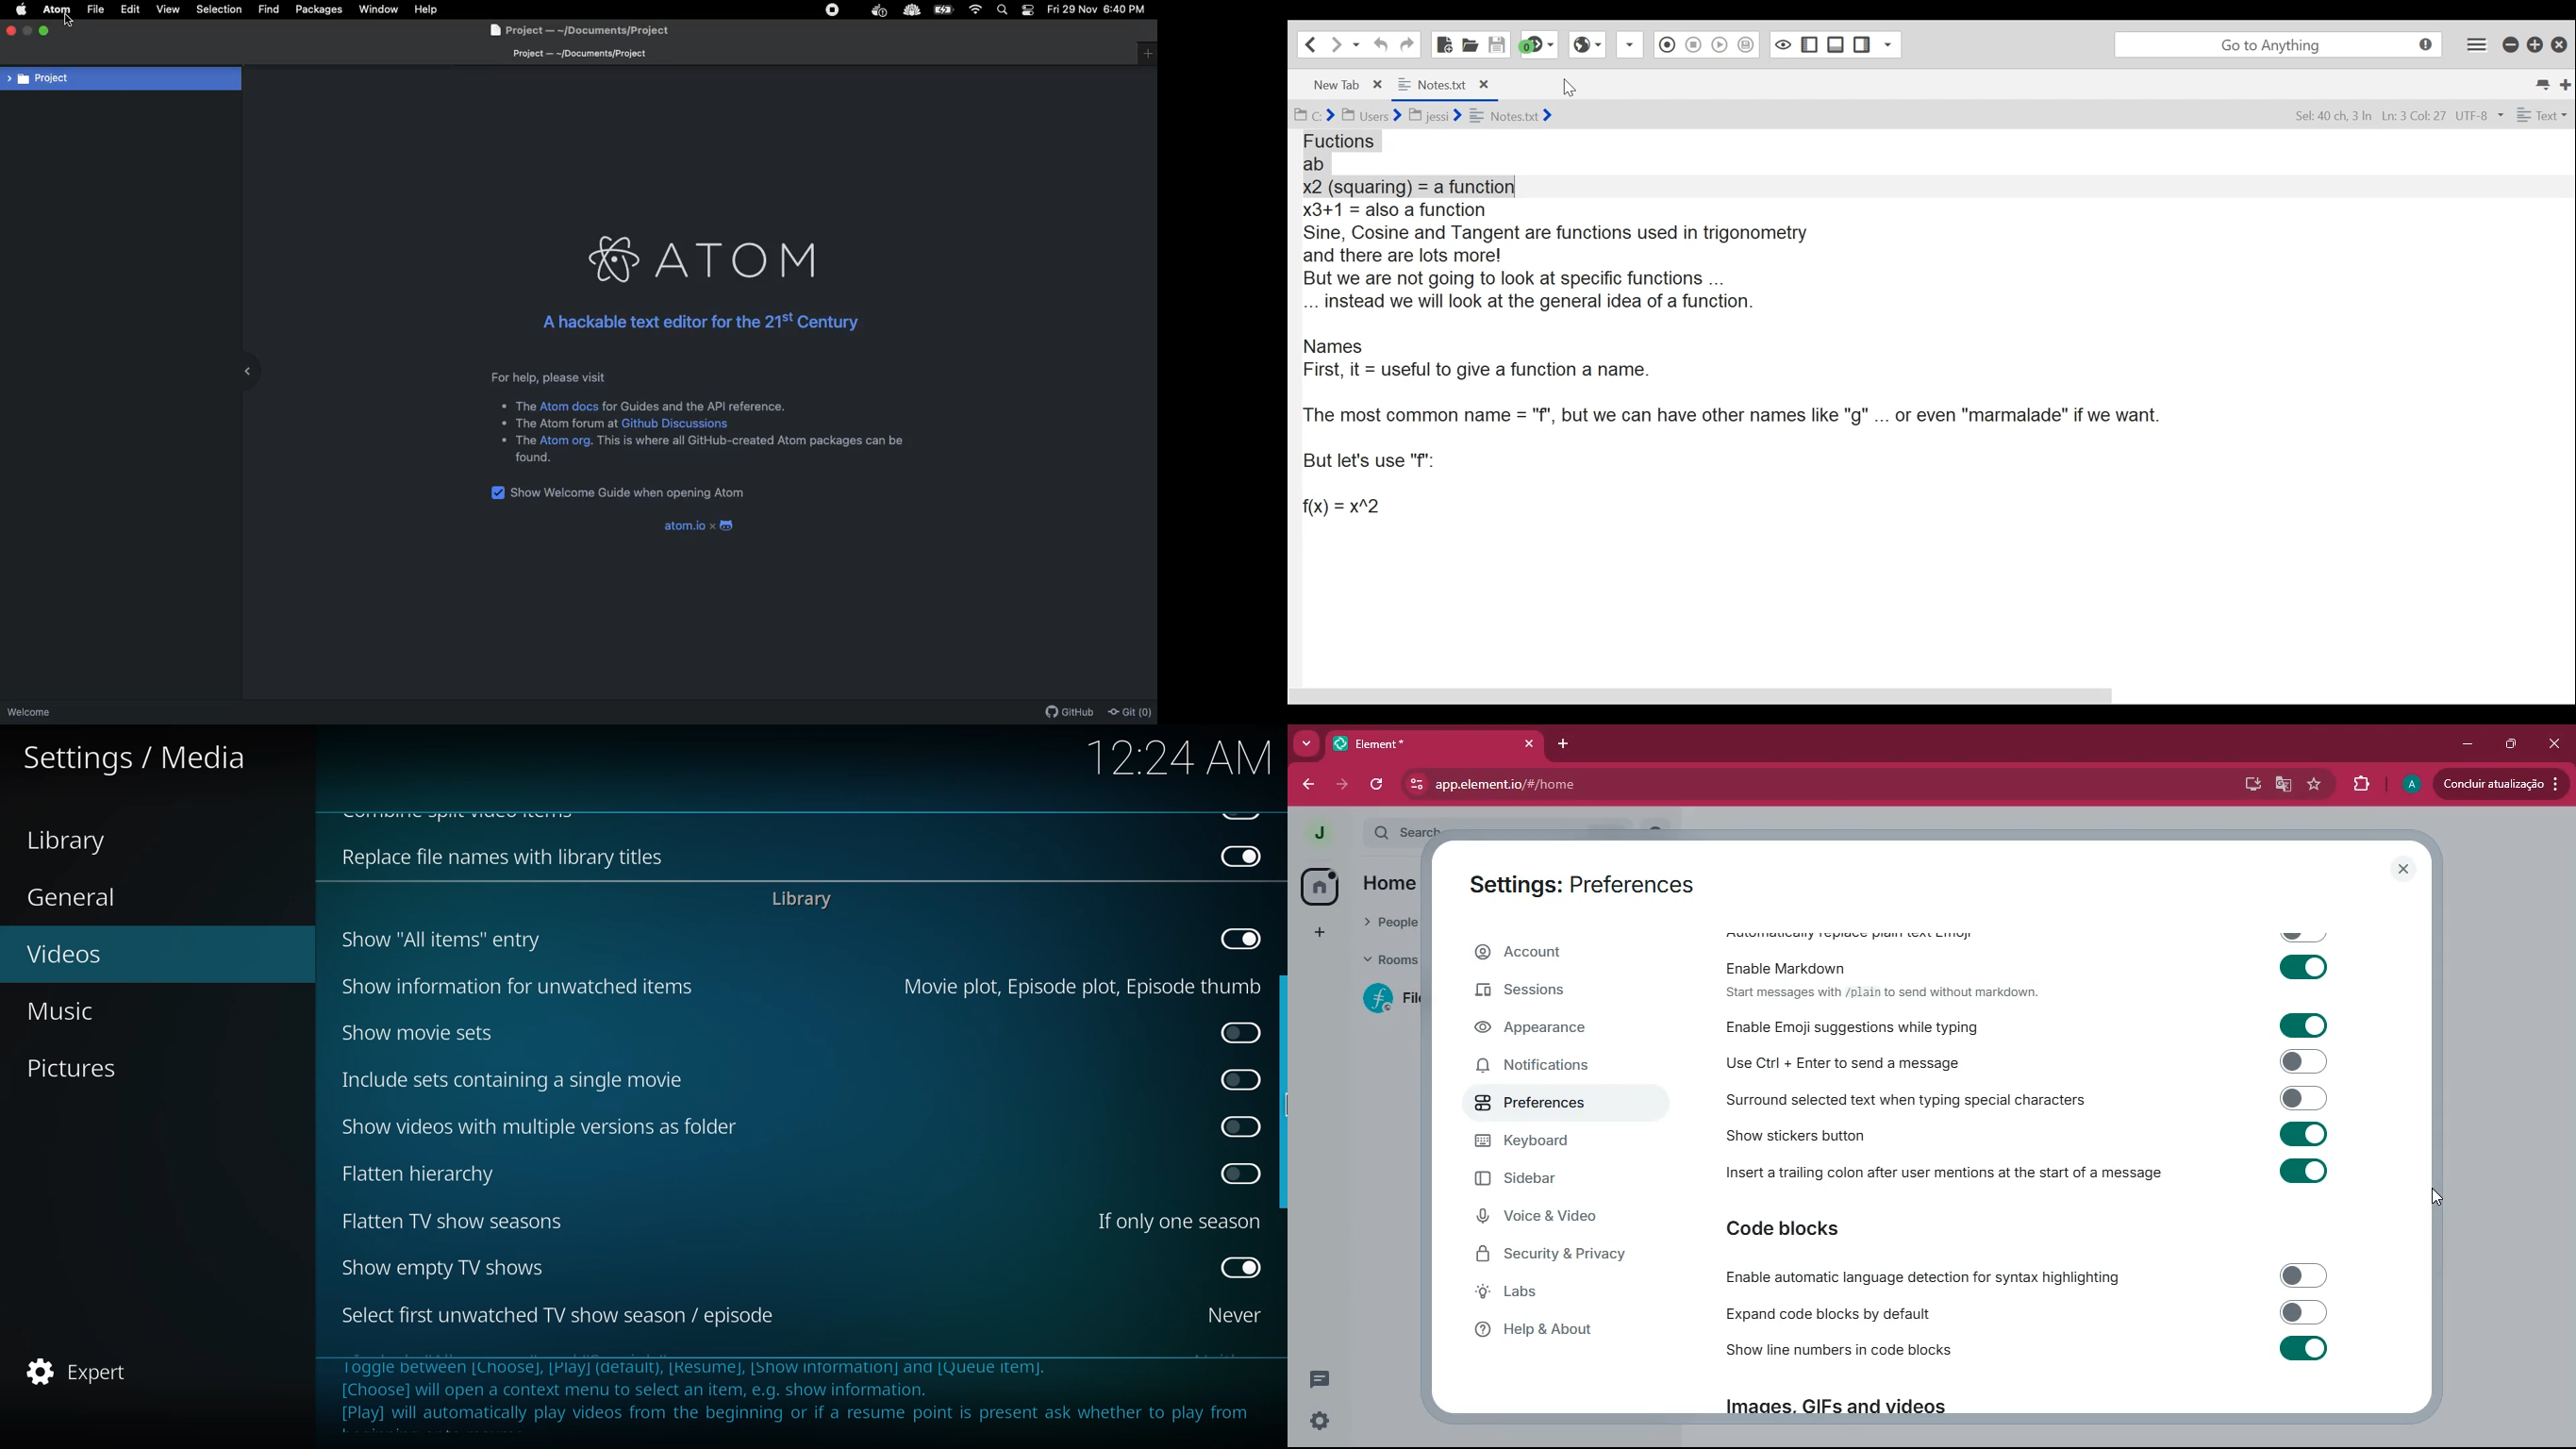 The width and height of the screenshot is (2576, 1456). Describe the element at coordinates (268, 9) in the screenshot. I see `fIND ` at that location.